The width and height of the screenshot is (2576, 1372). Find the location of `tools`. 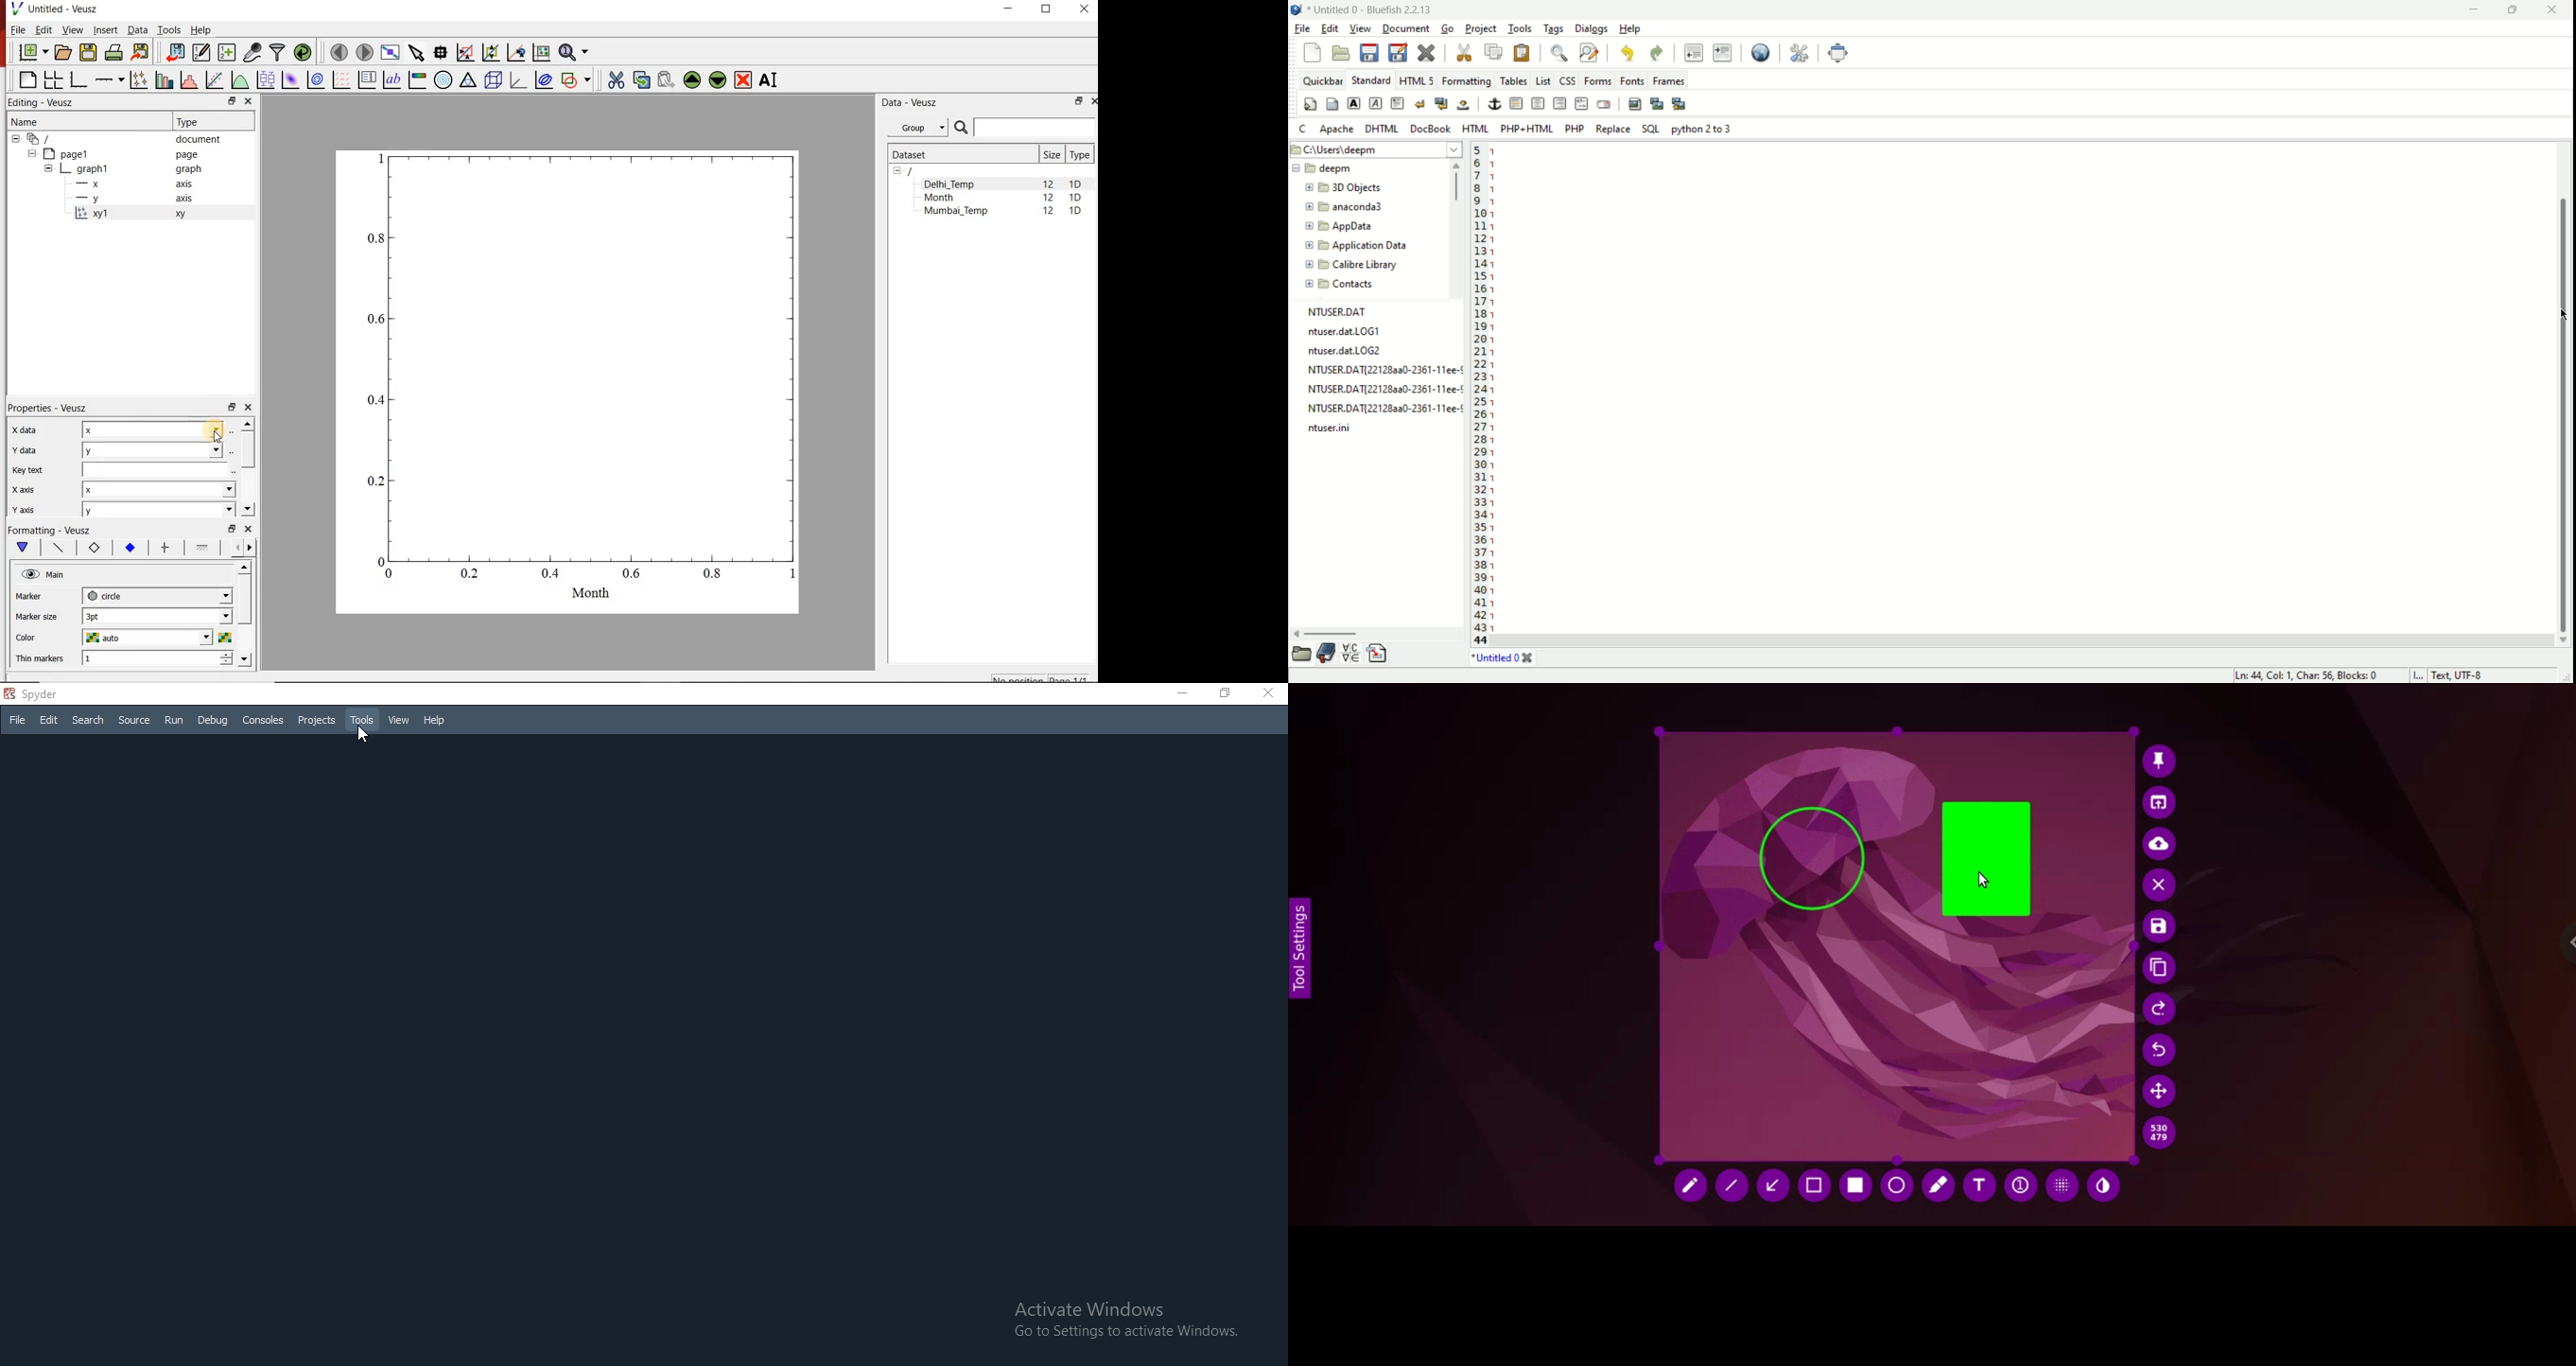

tools is located at coordinates (1520, 29).